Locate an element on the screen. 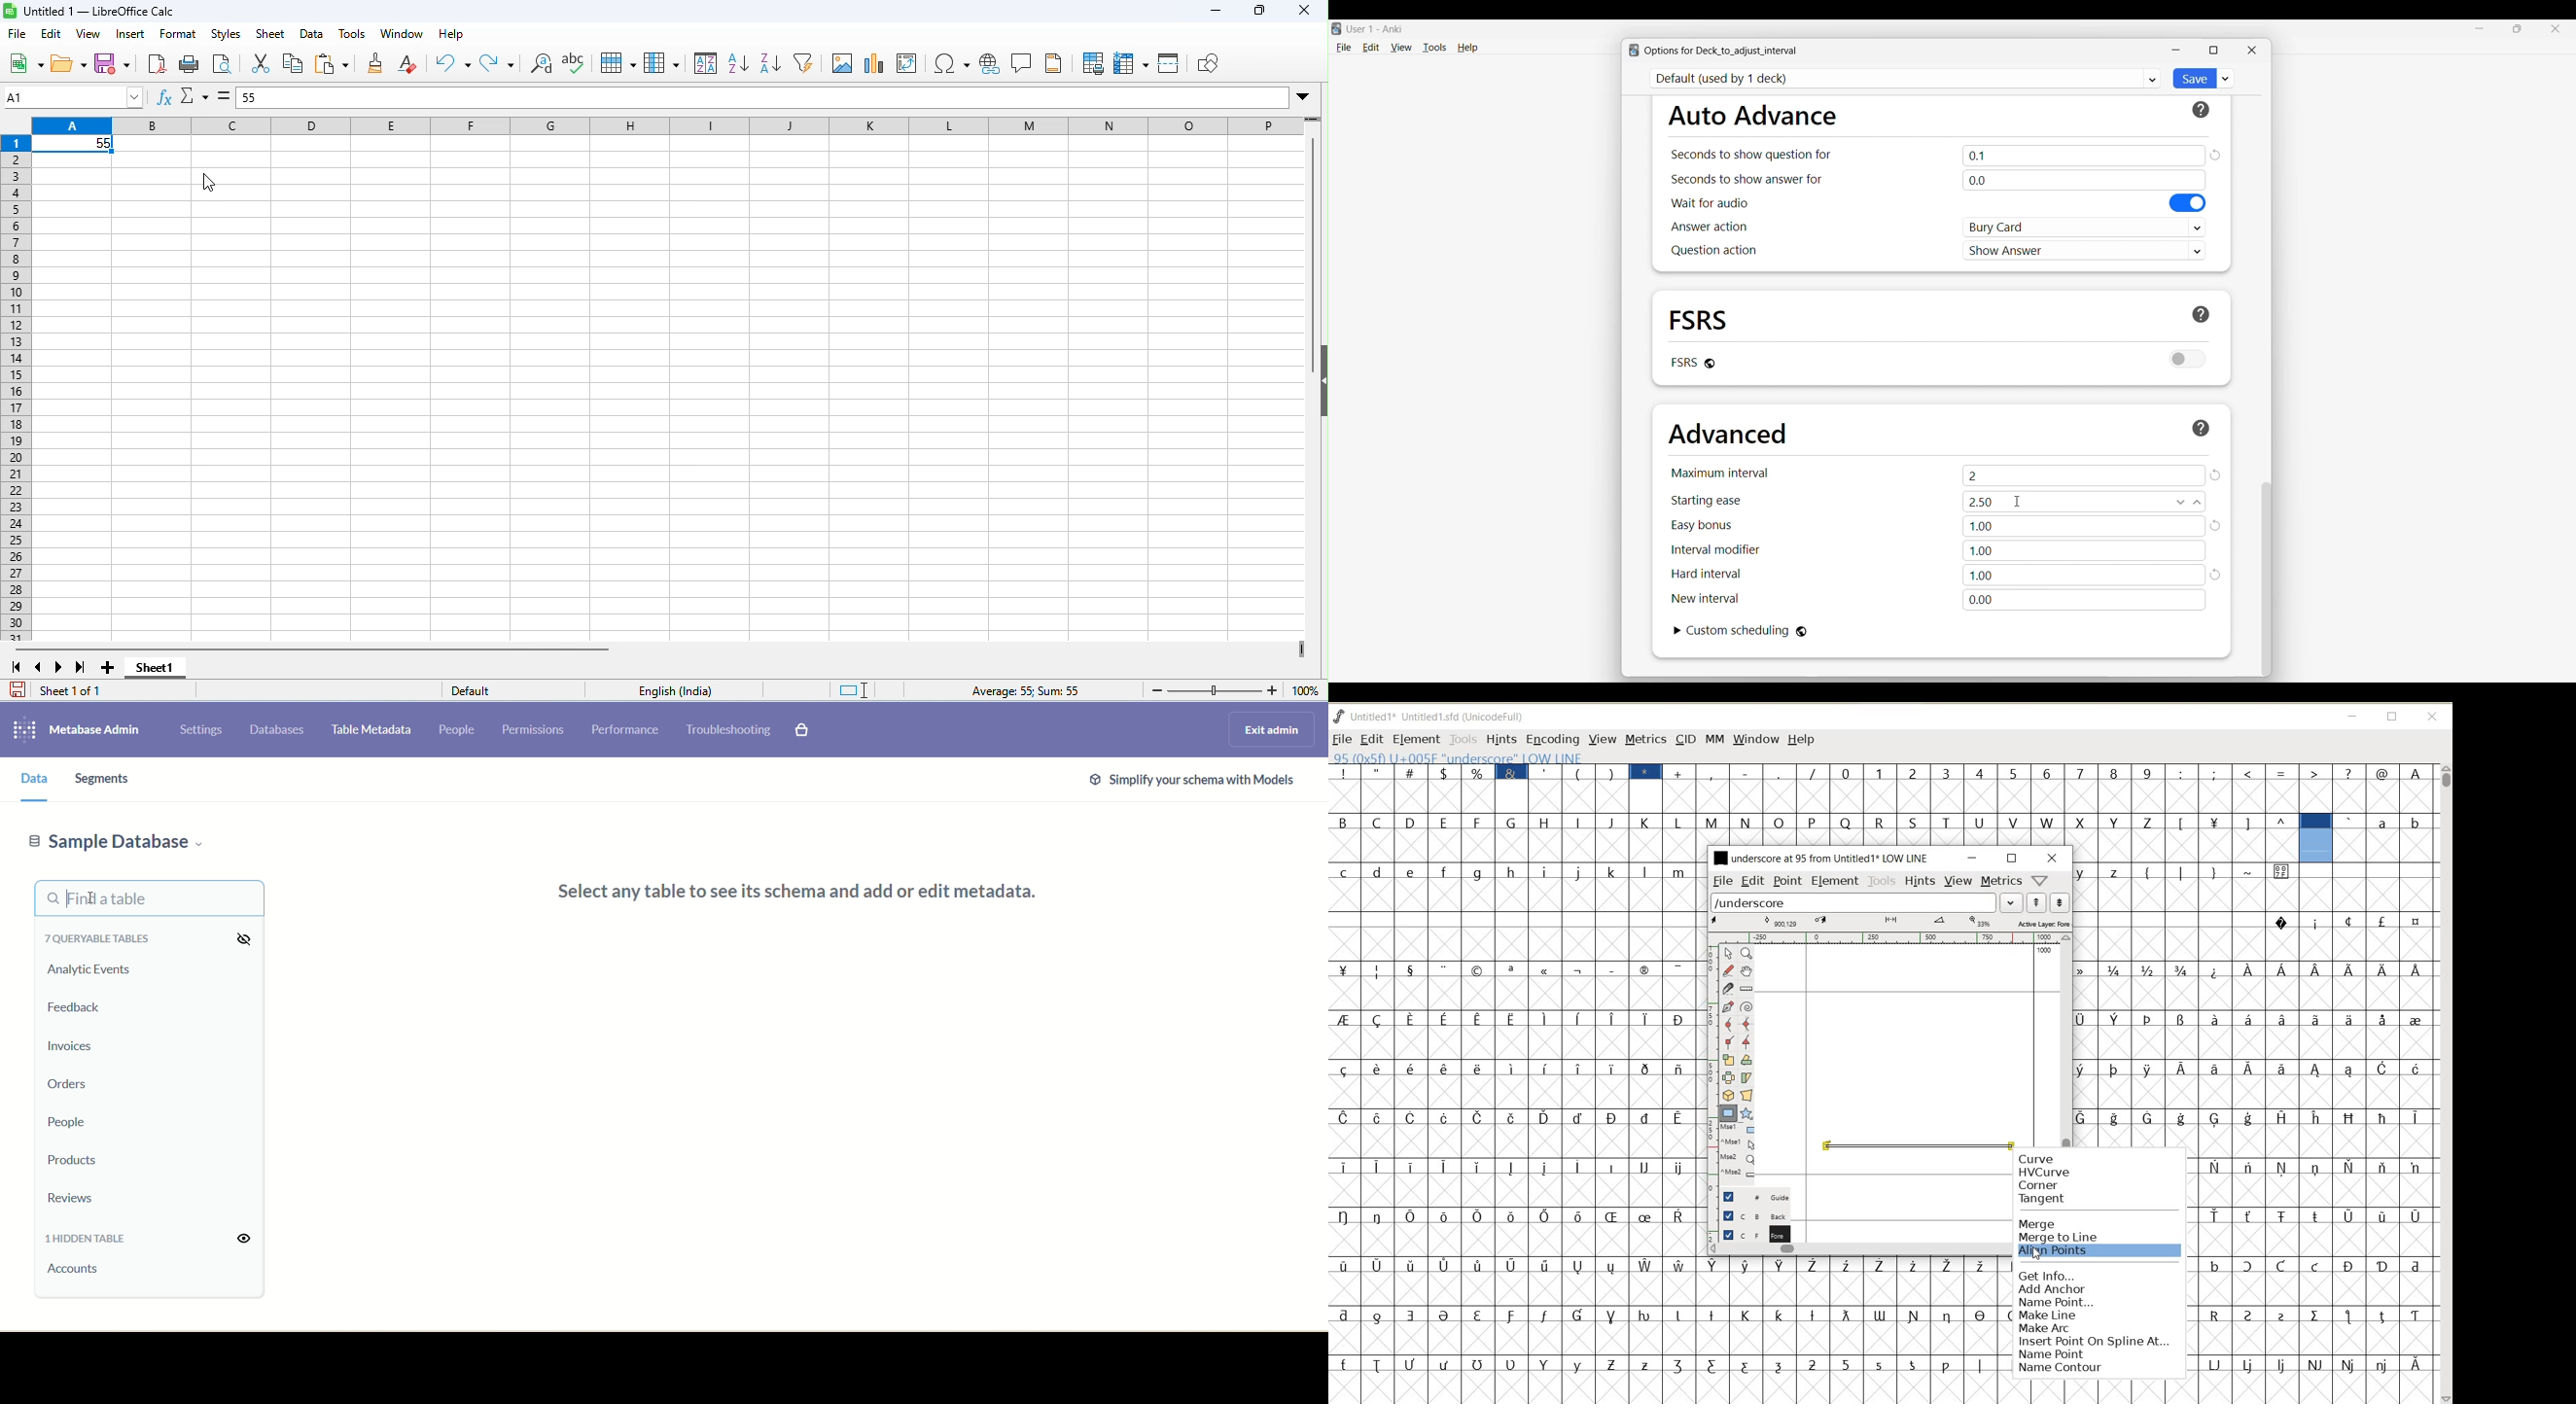 This screenshot has height=1428, width=2576. Close interface is located at coordinates (2556, 29).